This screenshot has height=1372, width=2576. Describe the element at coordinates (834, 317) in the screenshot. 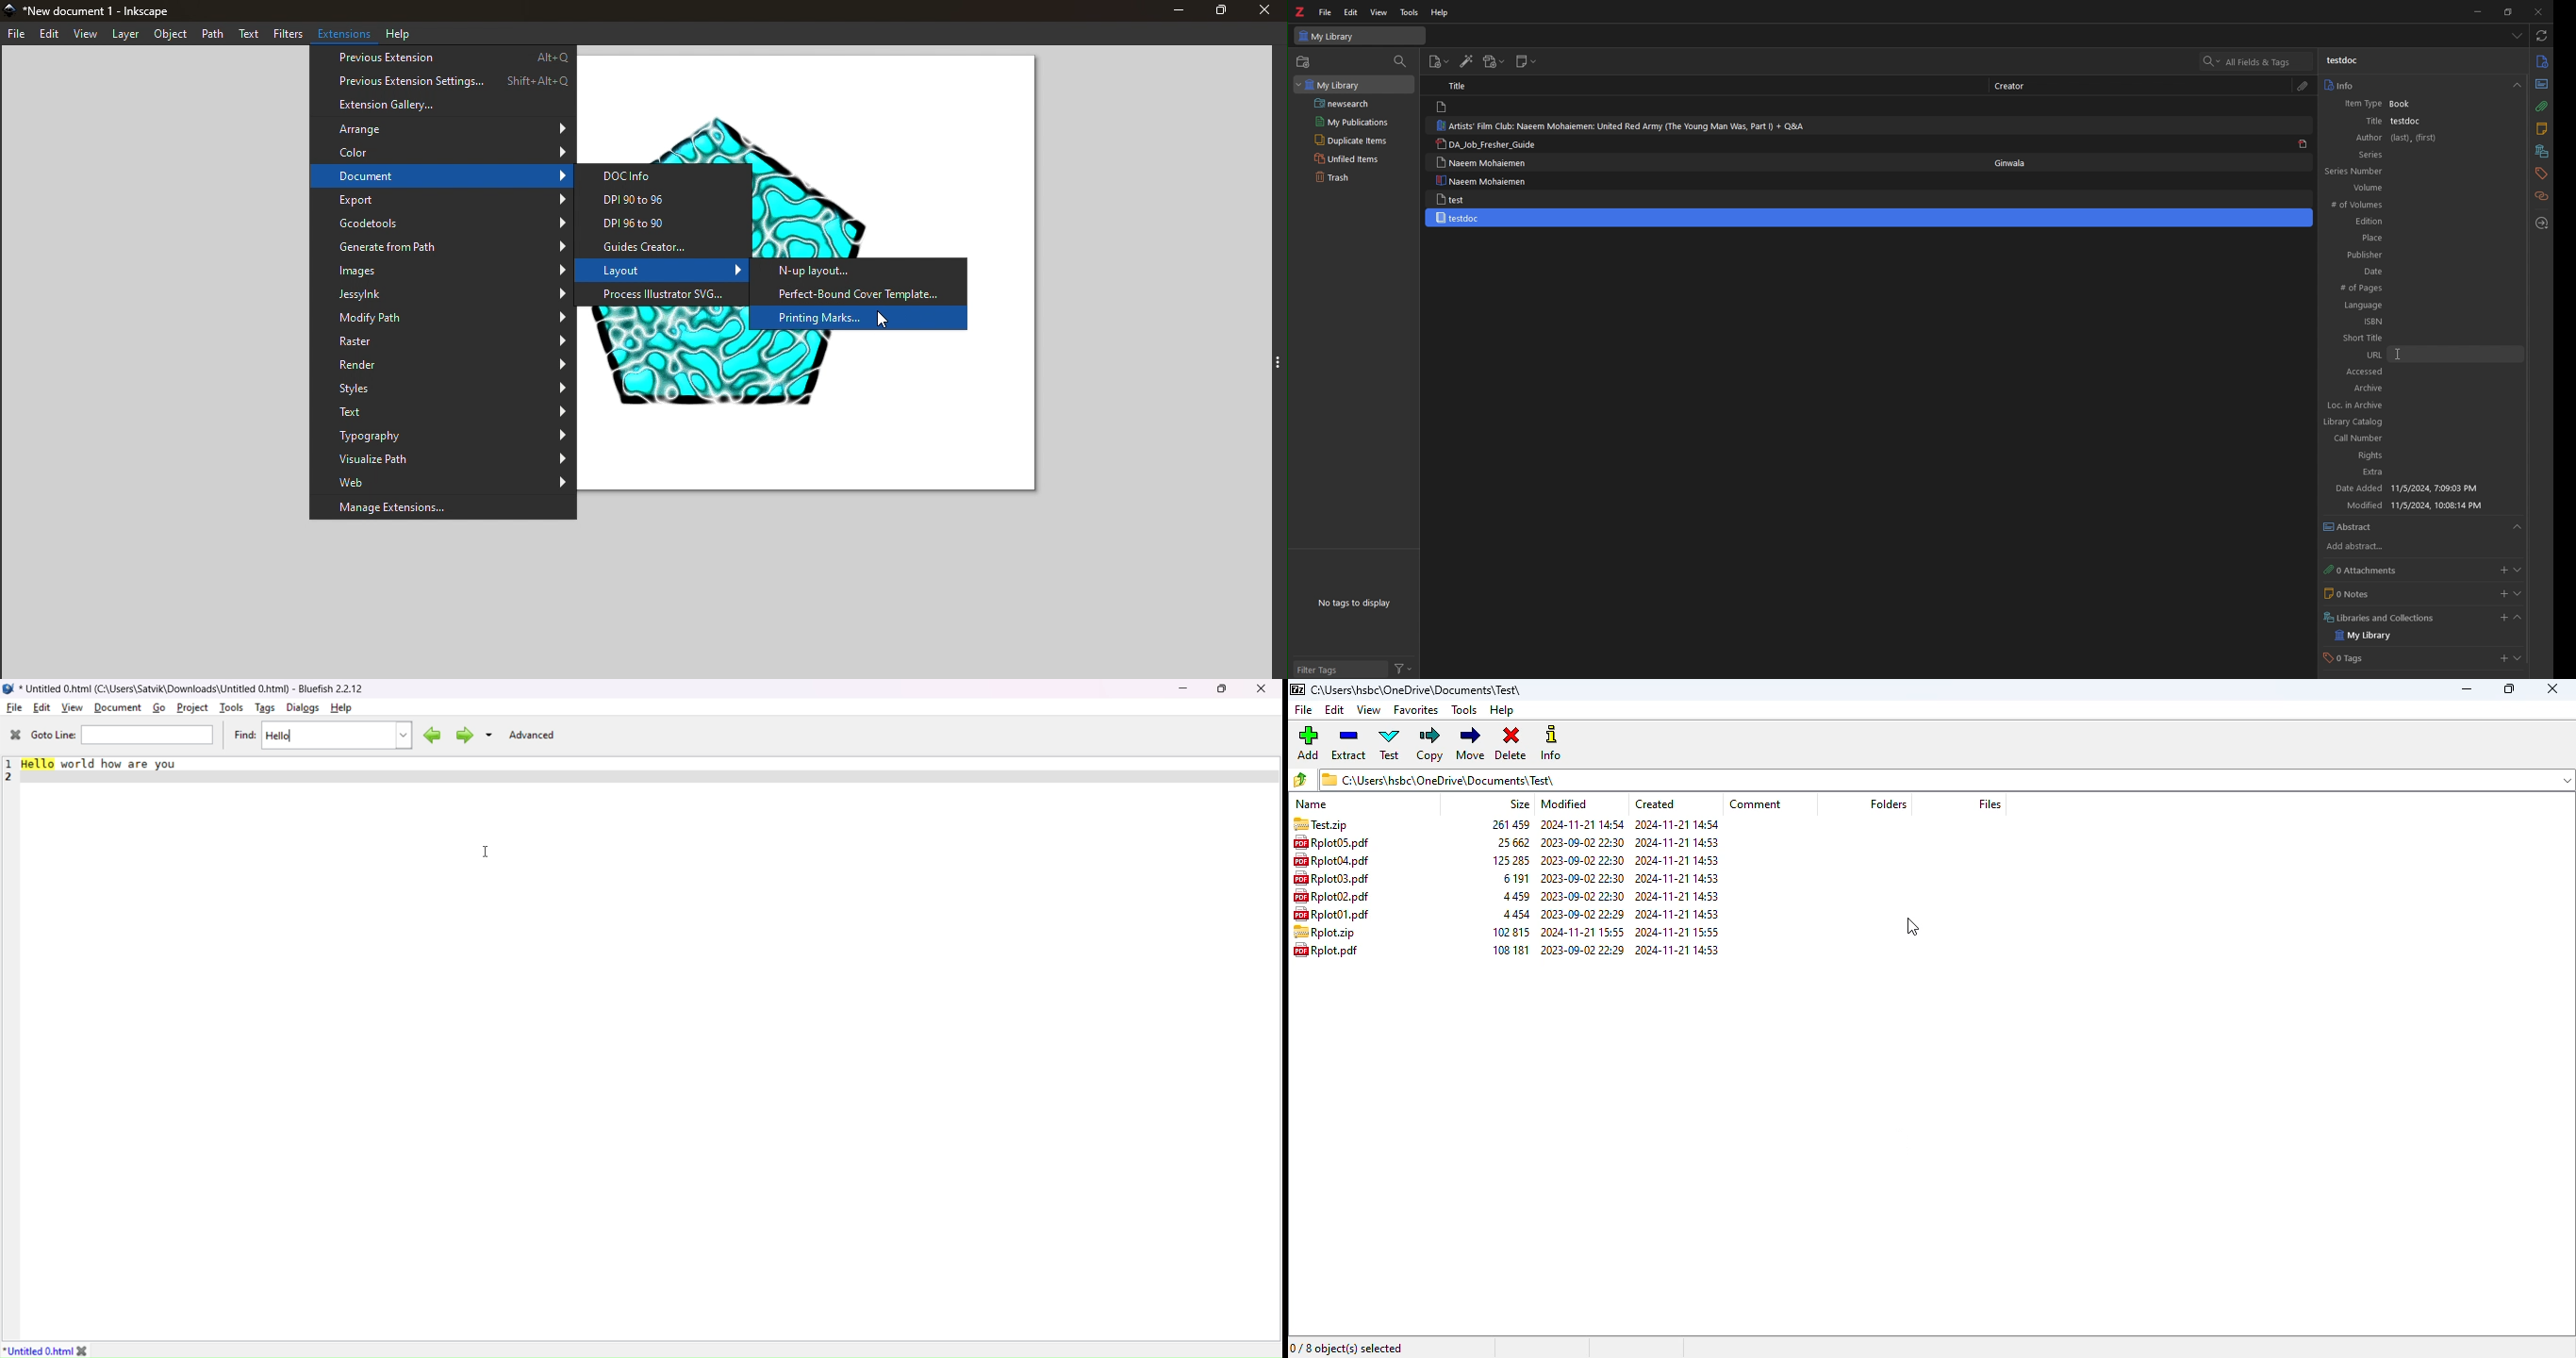

I see `Printing Marks...` at that location.